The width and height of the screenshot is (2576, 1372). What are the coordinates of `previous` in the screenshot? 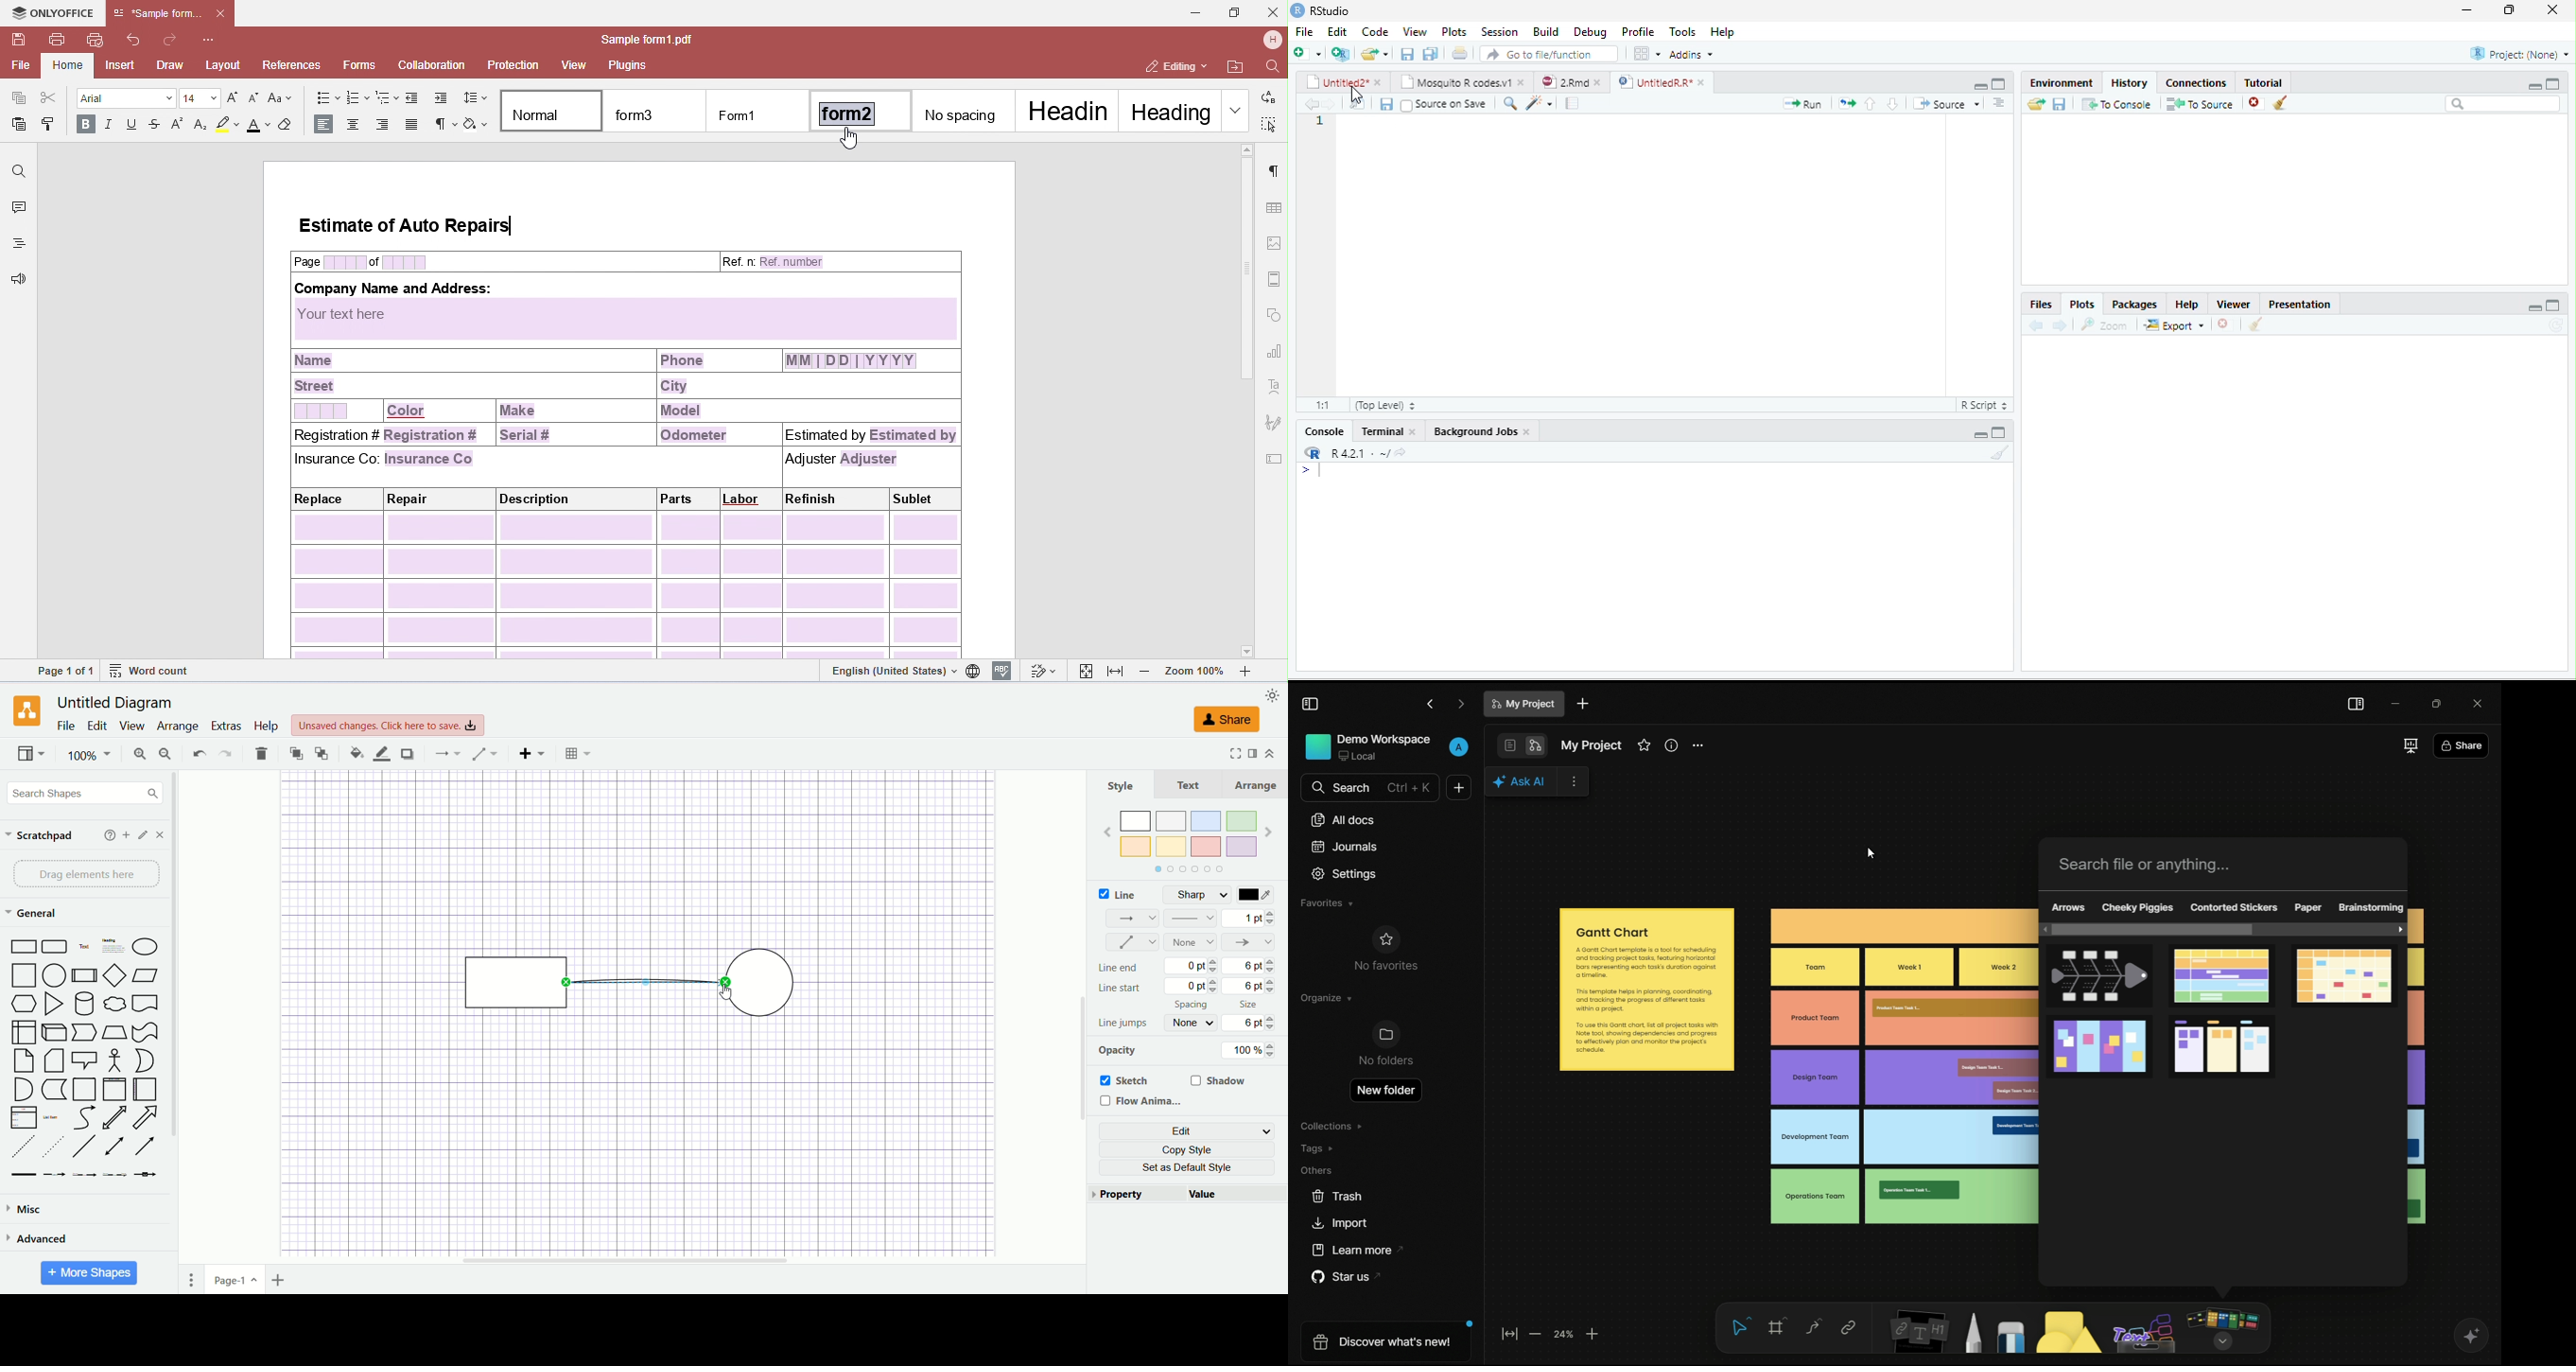 It's located at (2039, 325).